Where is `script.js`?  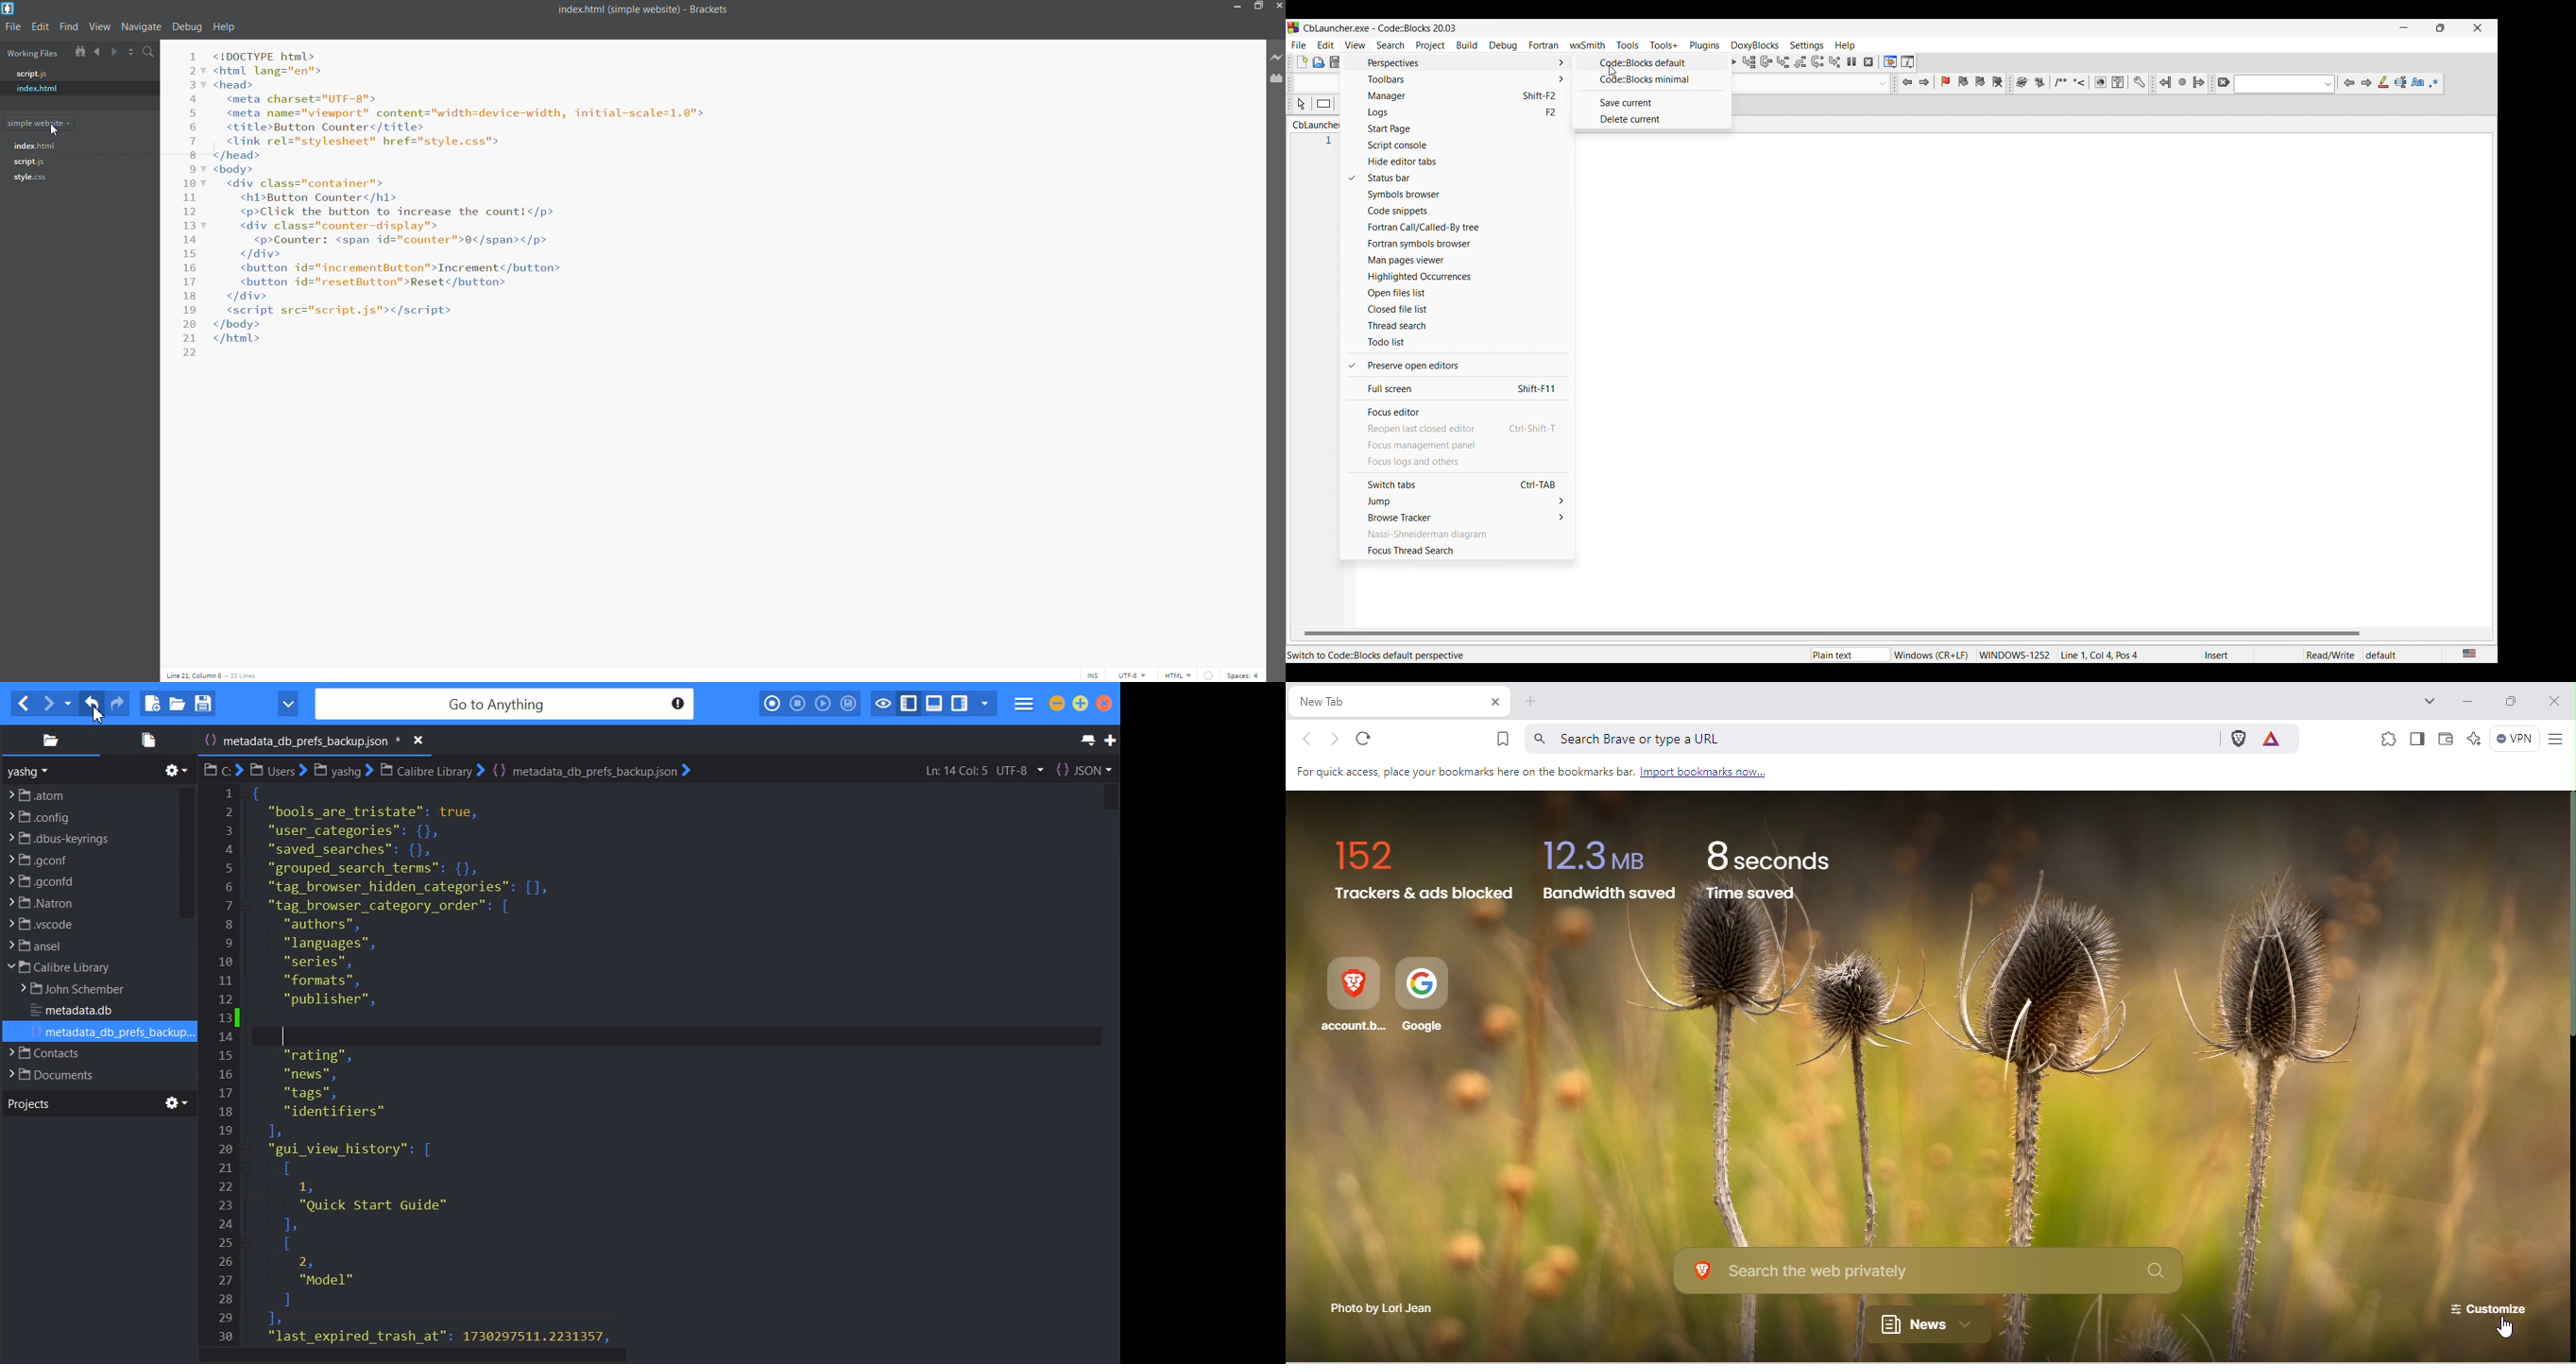 script.js is located at coordinates (38, 162).